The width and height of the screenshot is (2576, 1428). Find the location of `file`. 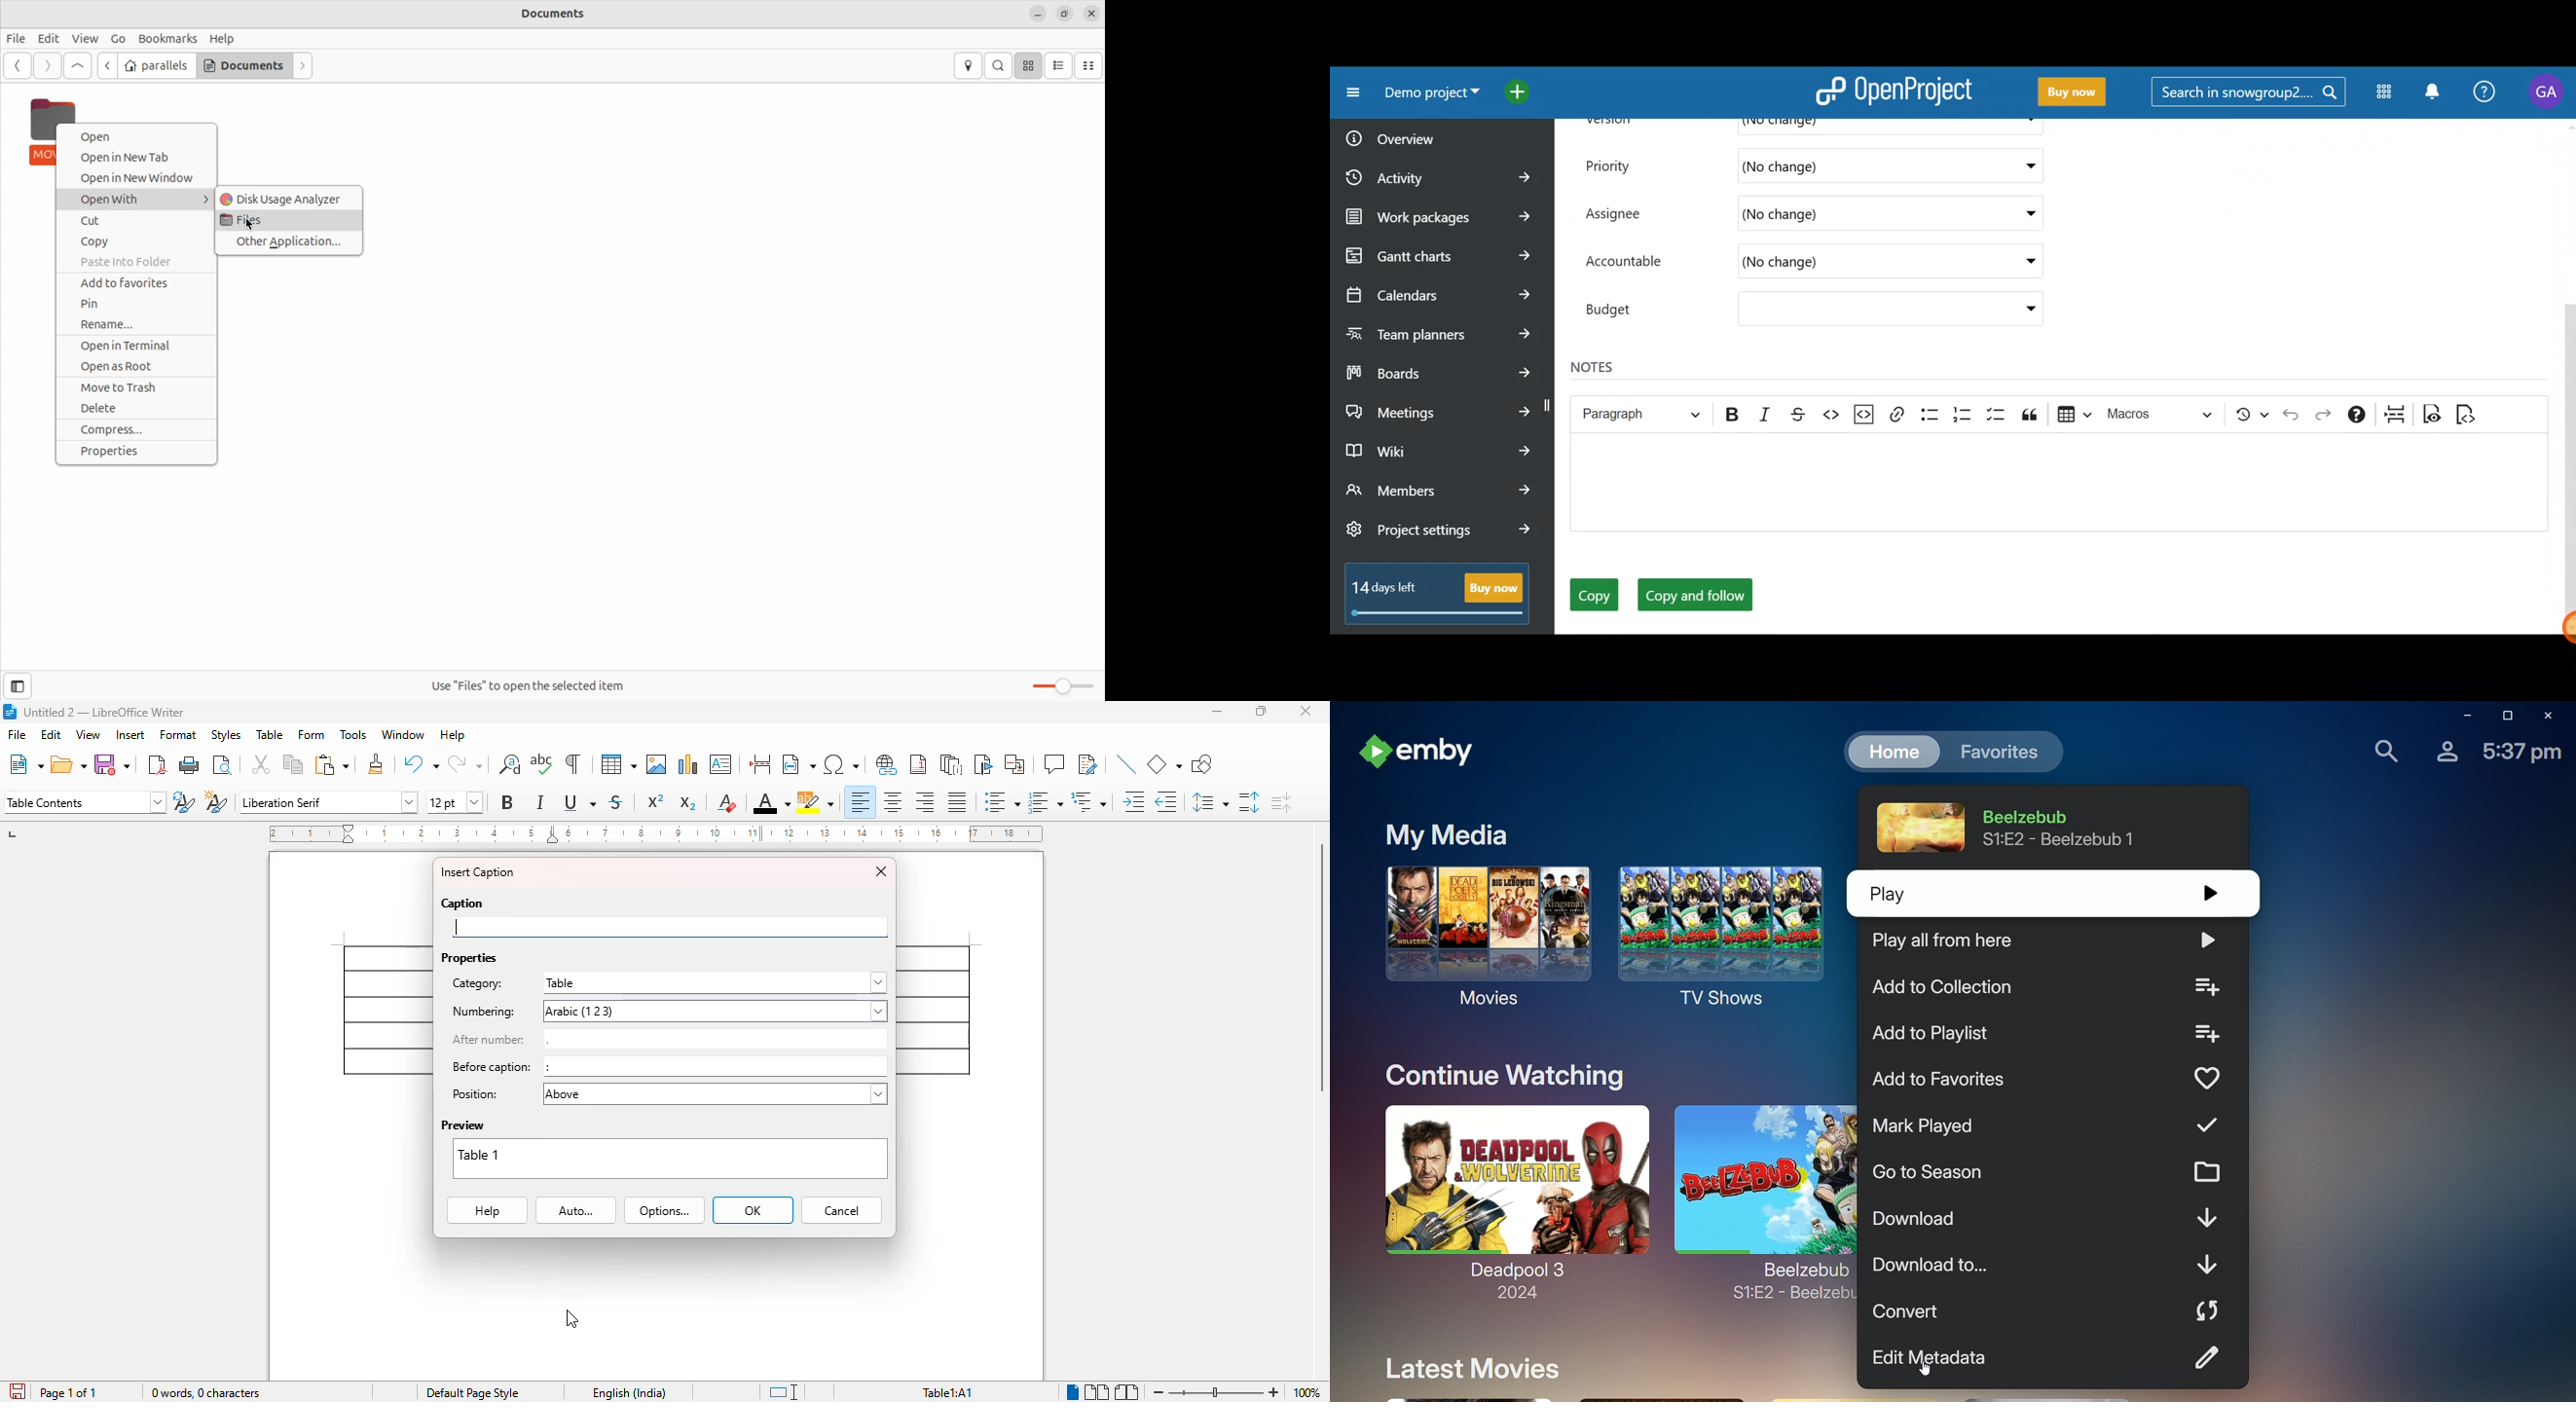

file is located at coordinates (17, 734).